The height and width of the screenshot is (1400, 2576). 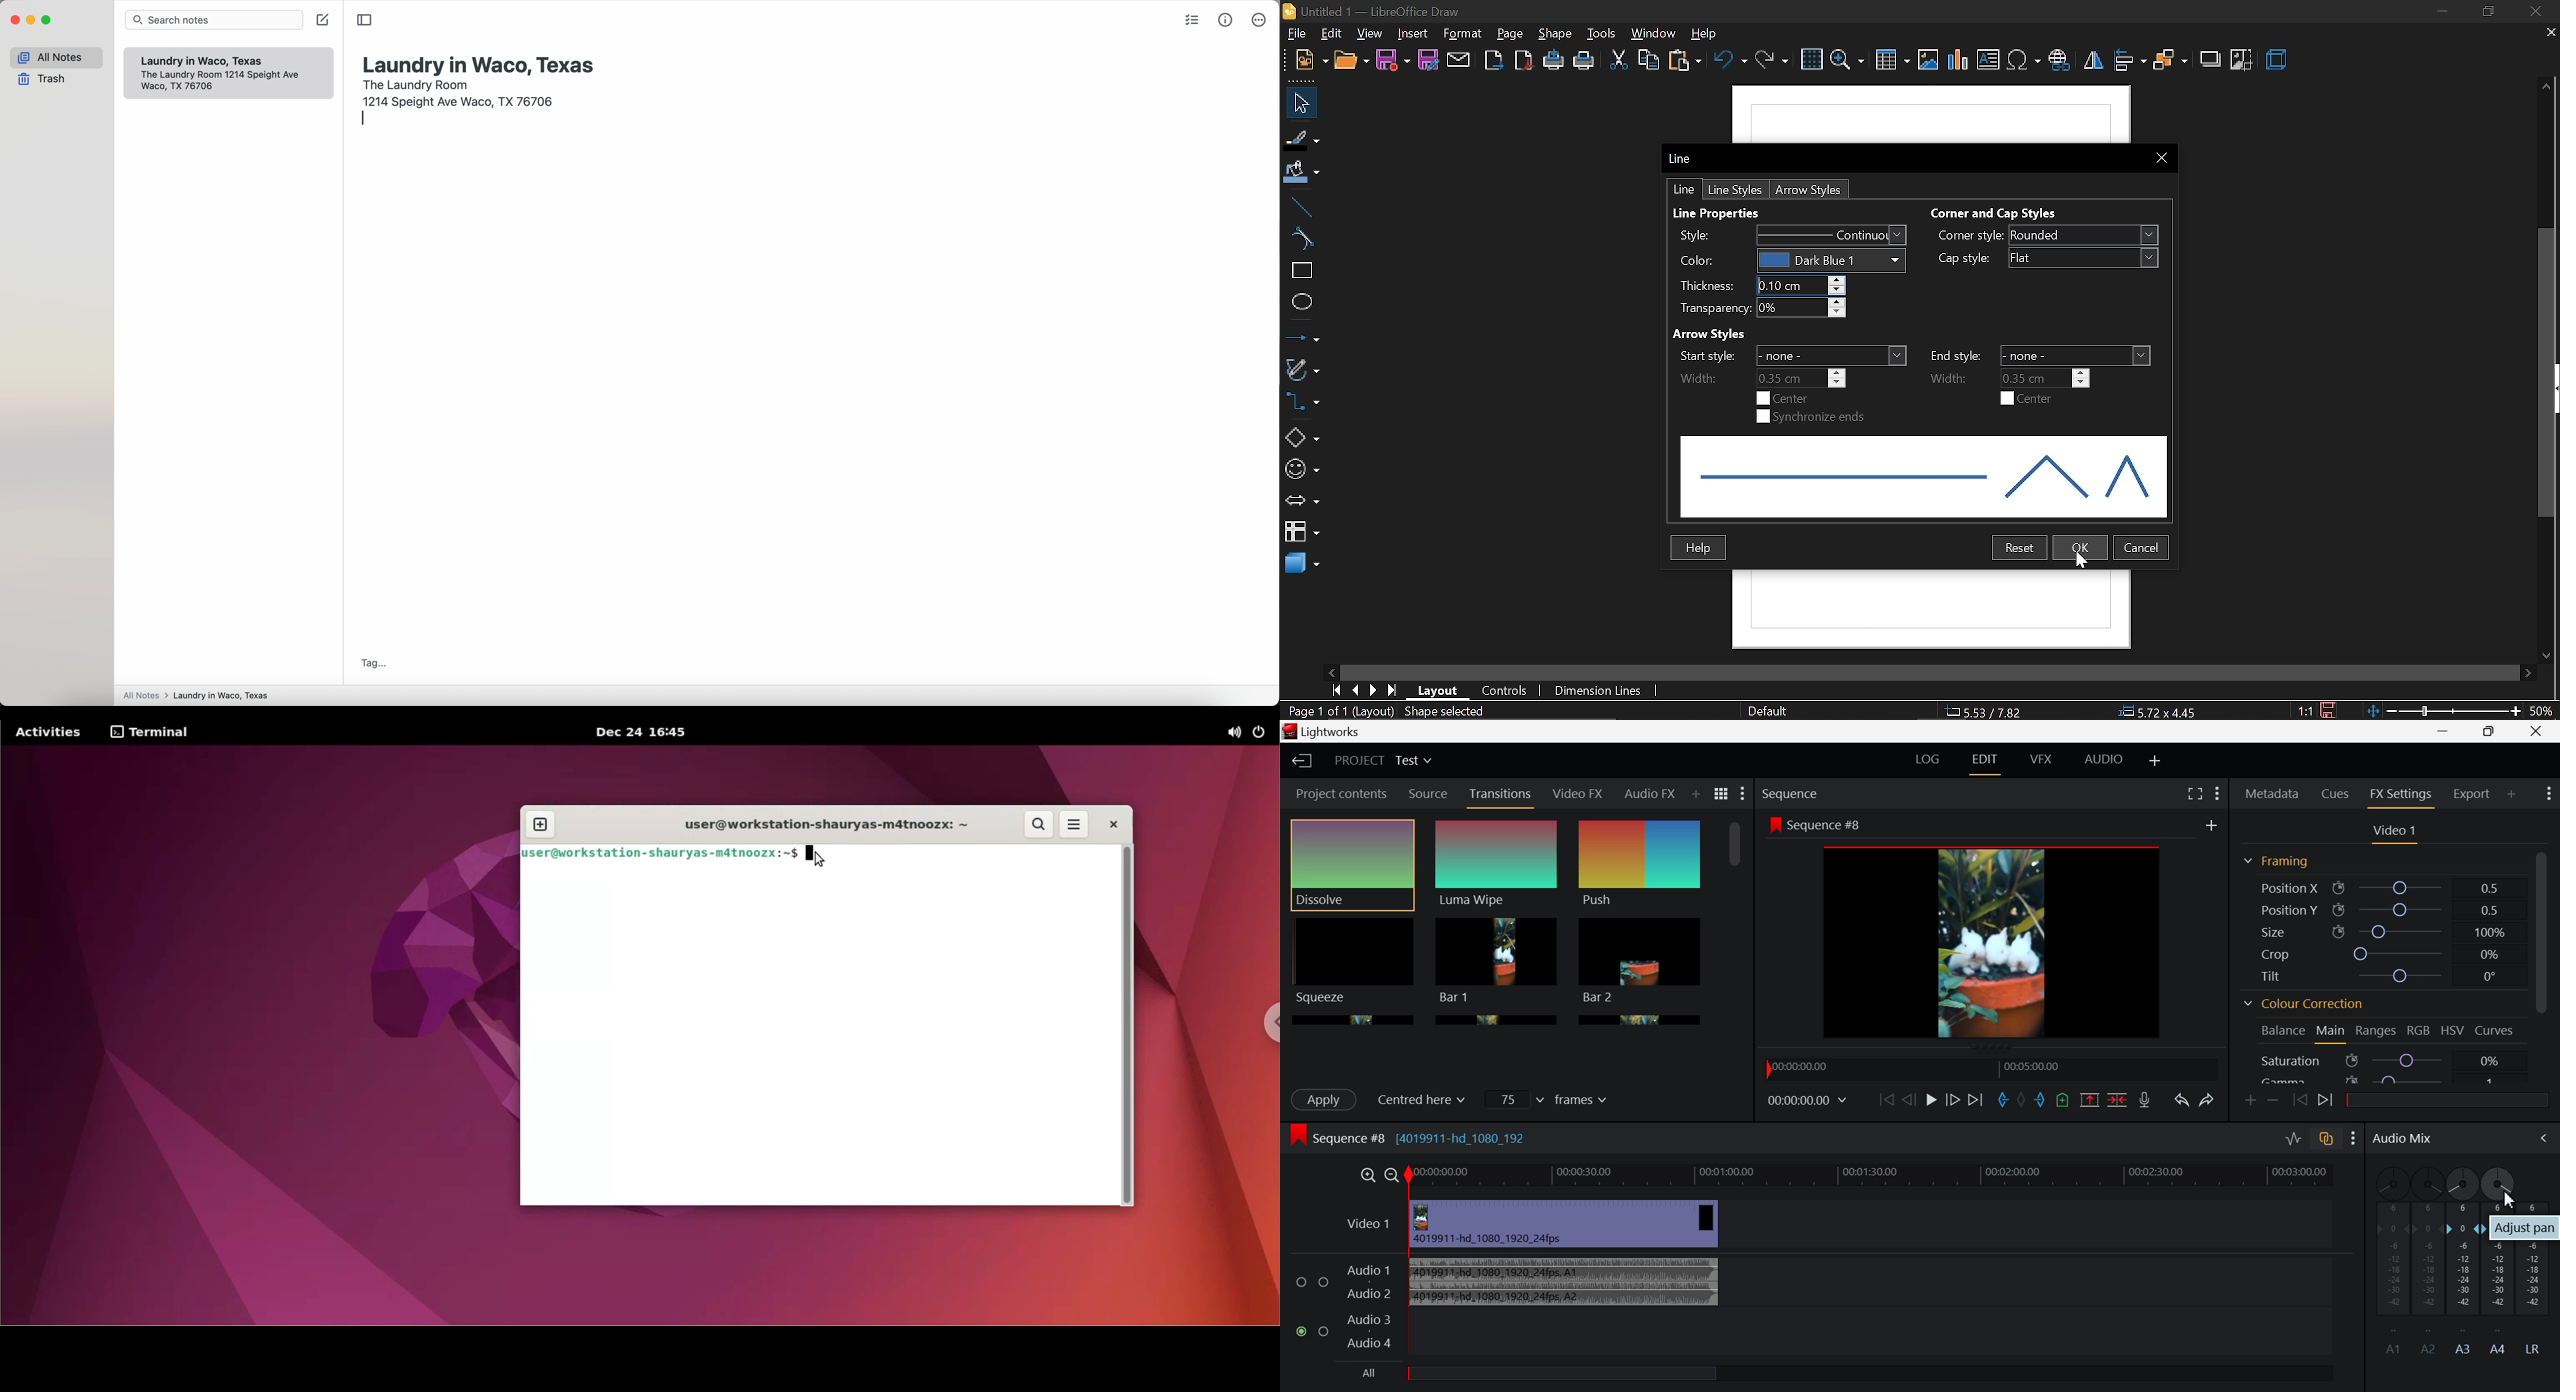 I want to click on basic shapes, so click(x=1302, y=439).